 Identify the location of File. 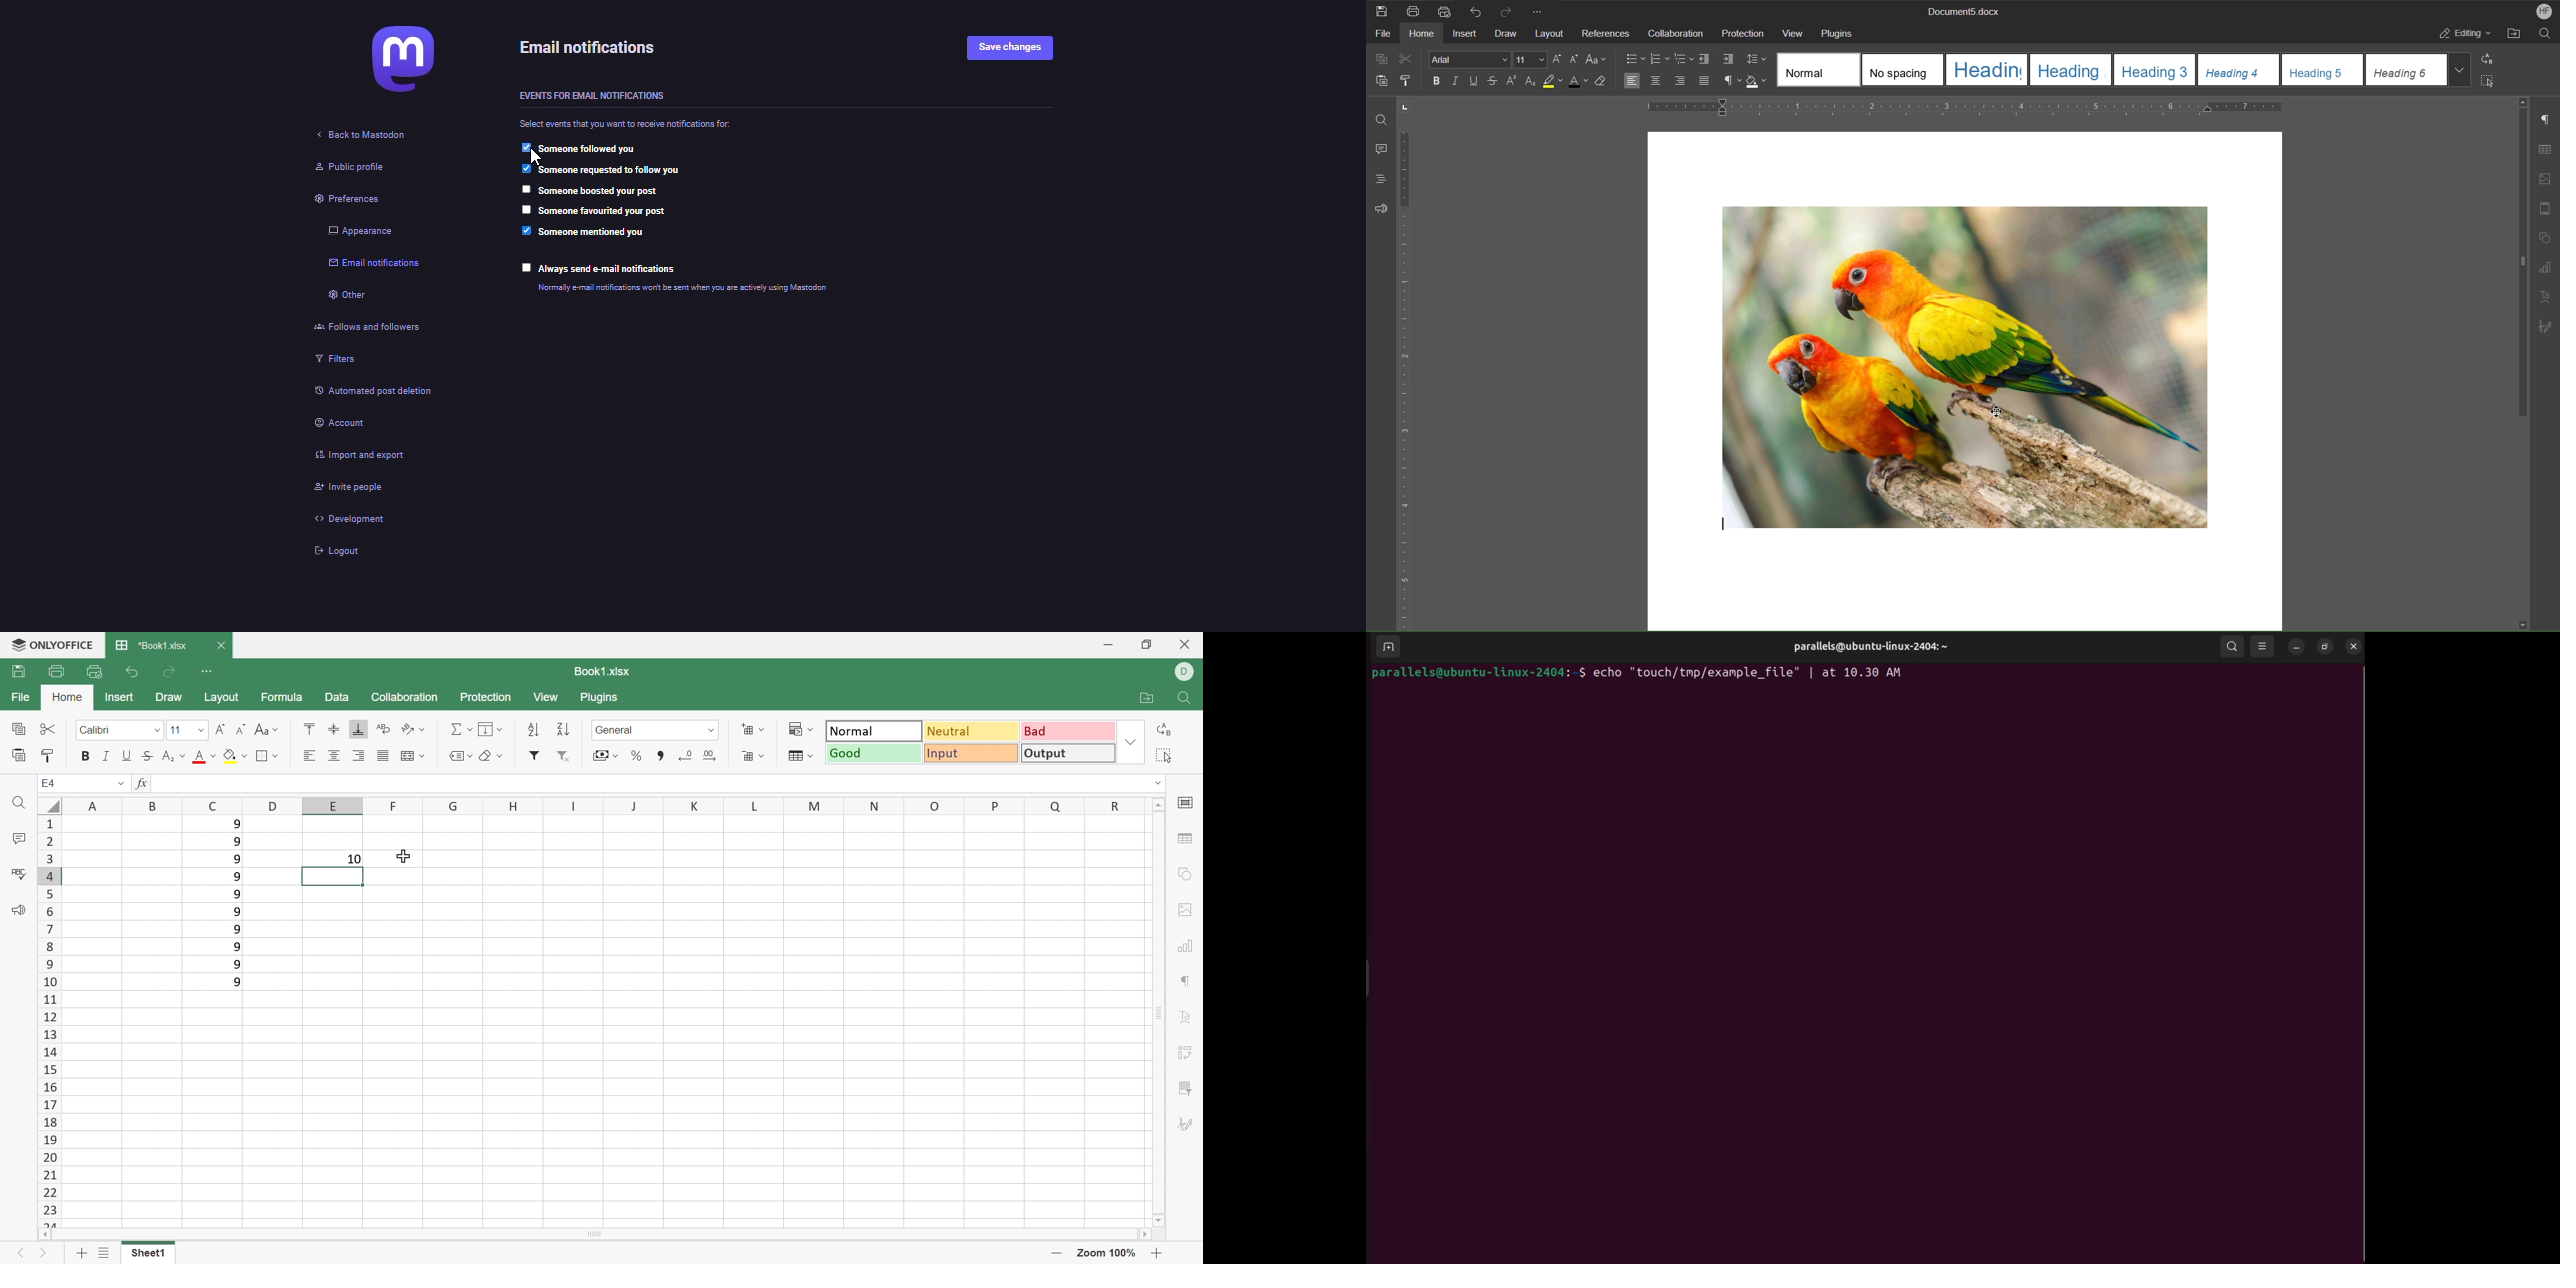
(24, 697).